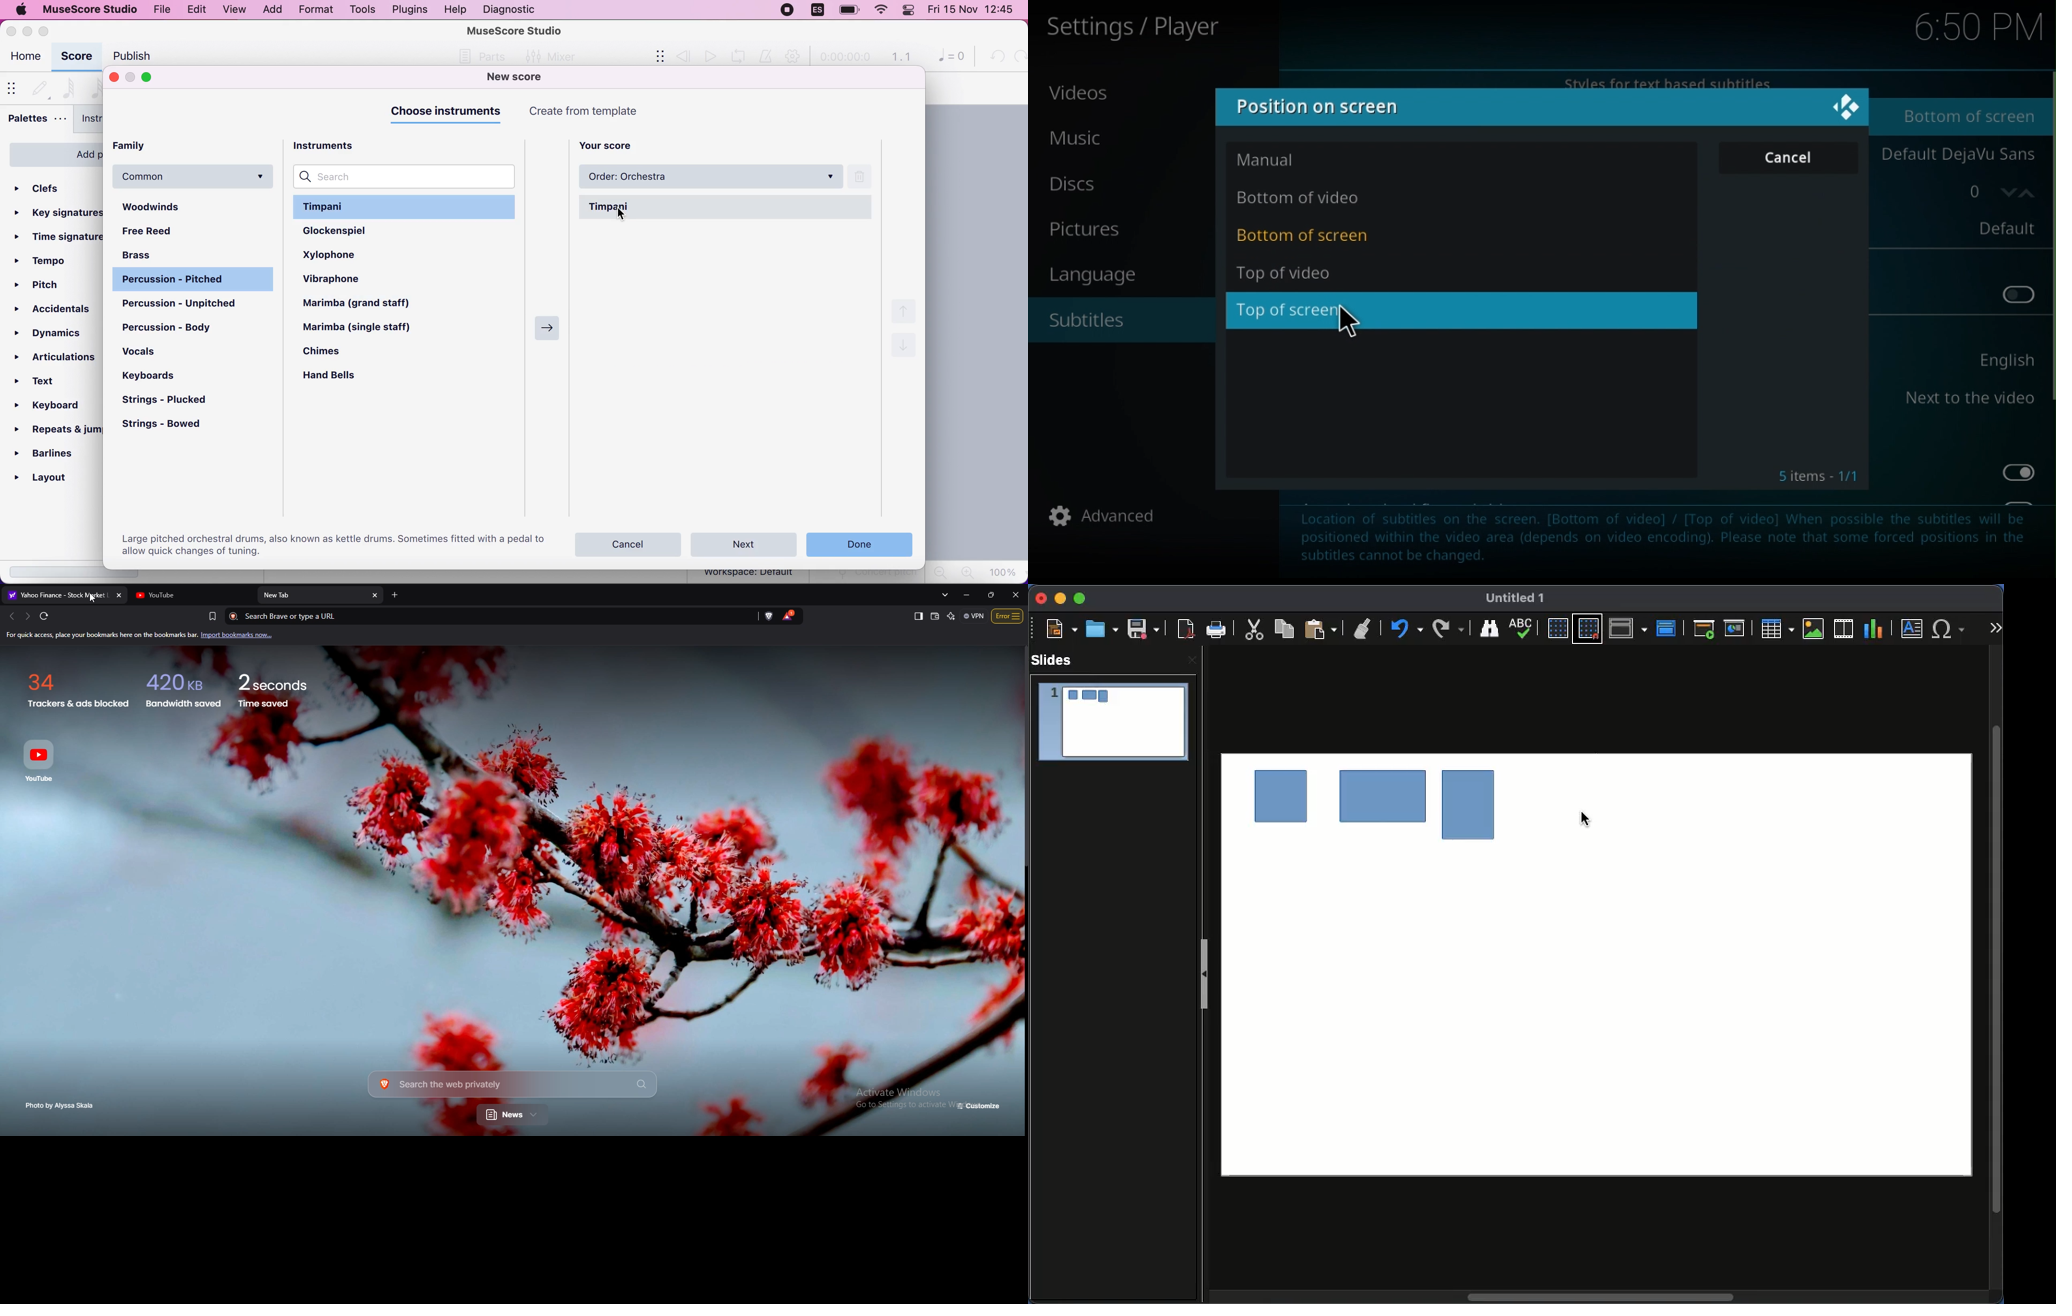 This screenshot has height=1316, width=2072. I want to click on Toggle, so click(2015, 473).